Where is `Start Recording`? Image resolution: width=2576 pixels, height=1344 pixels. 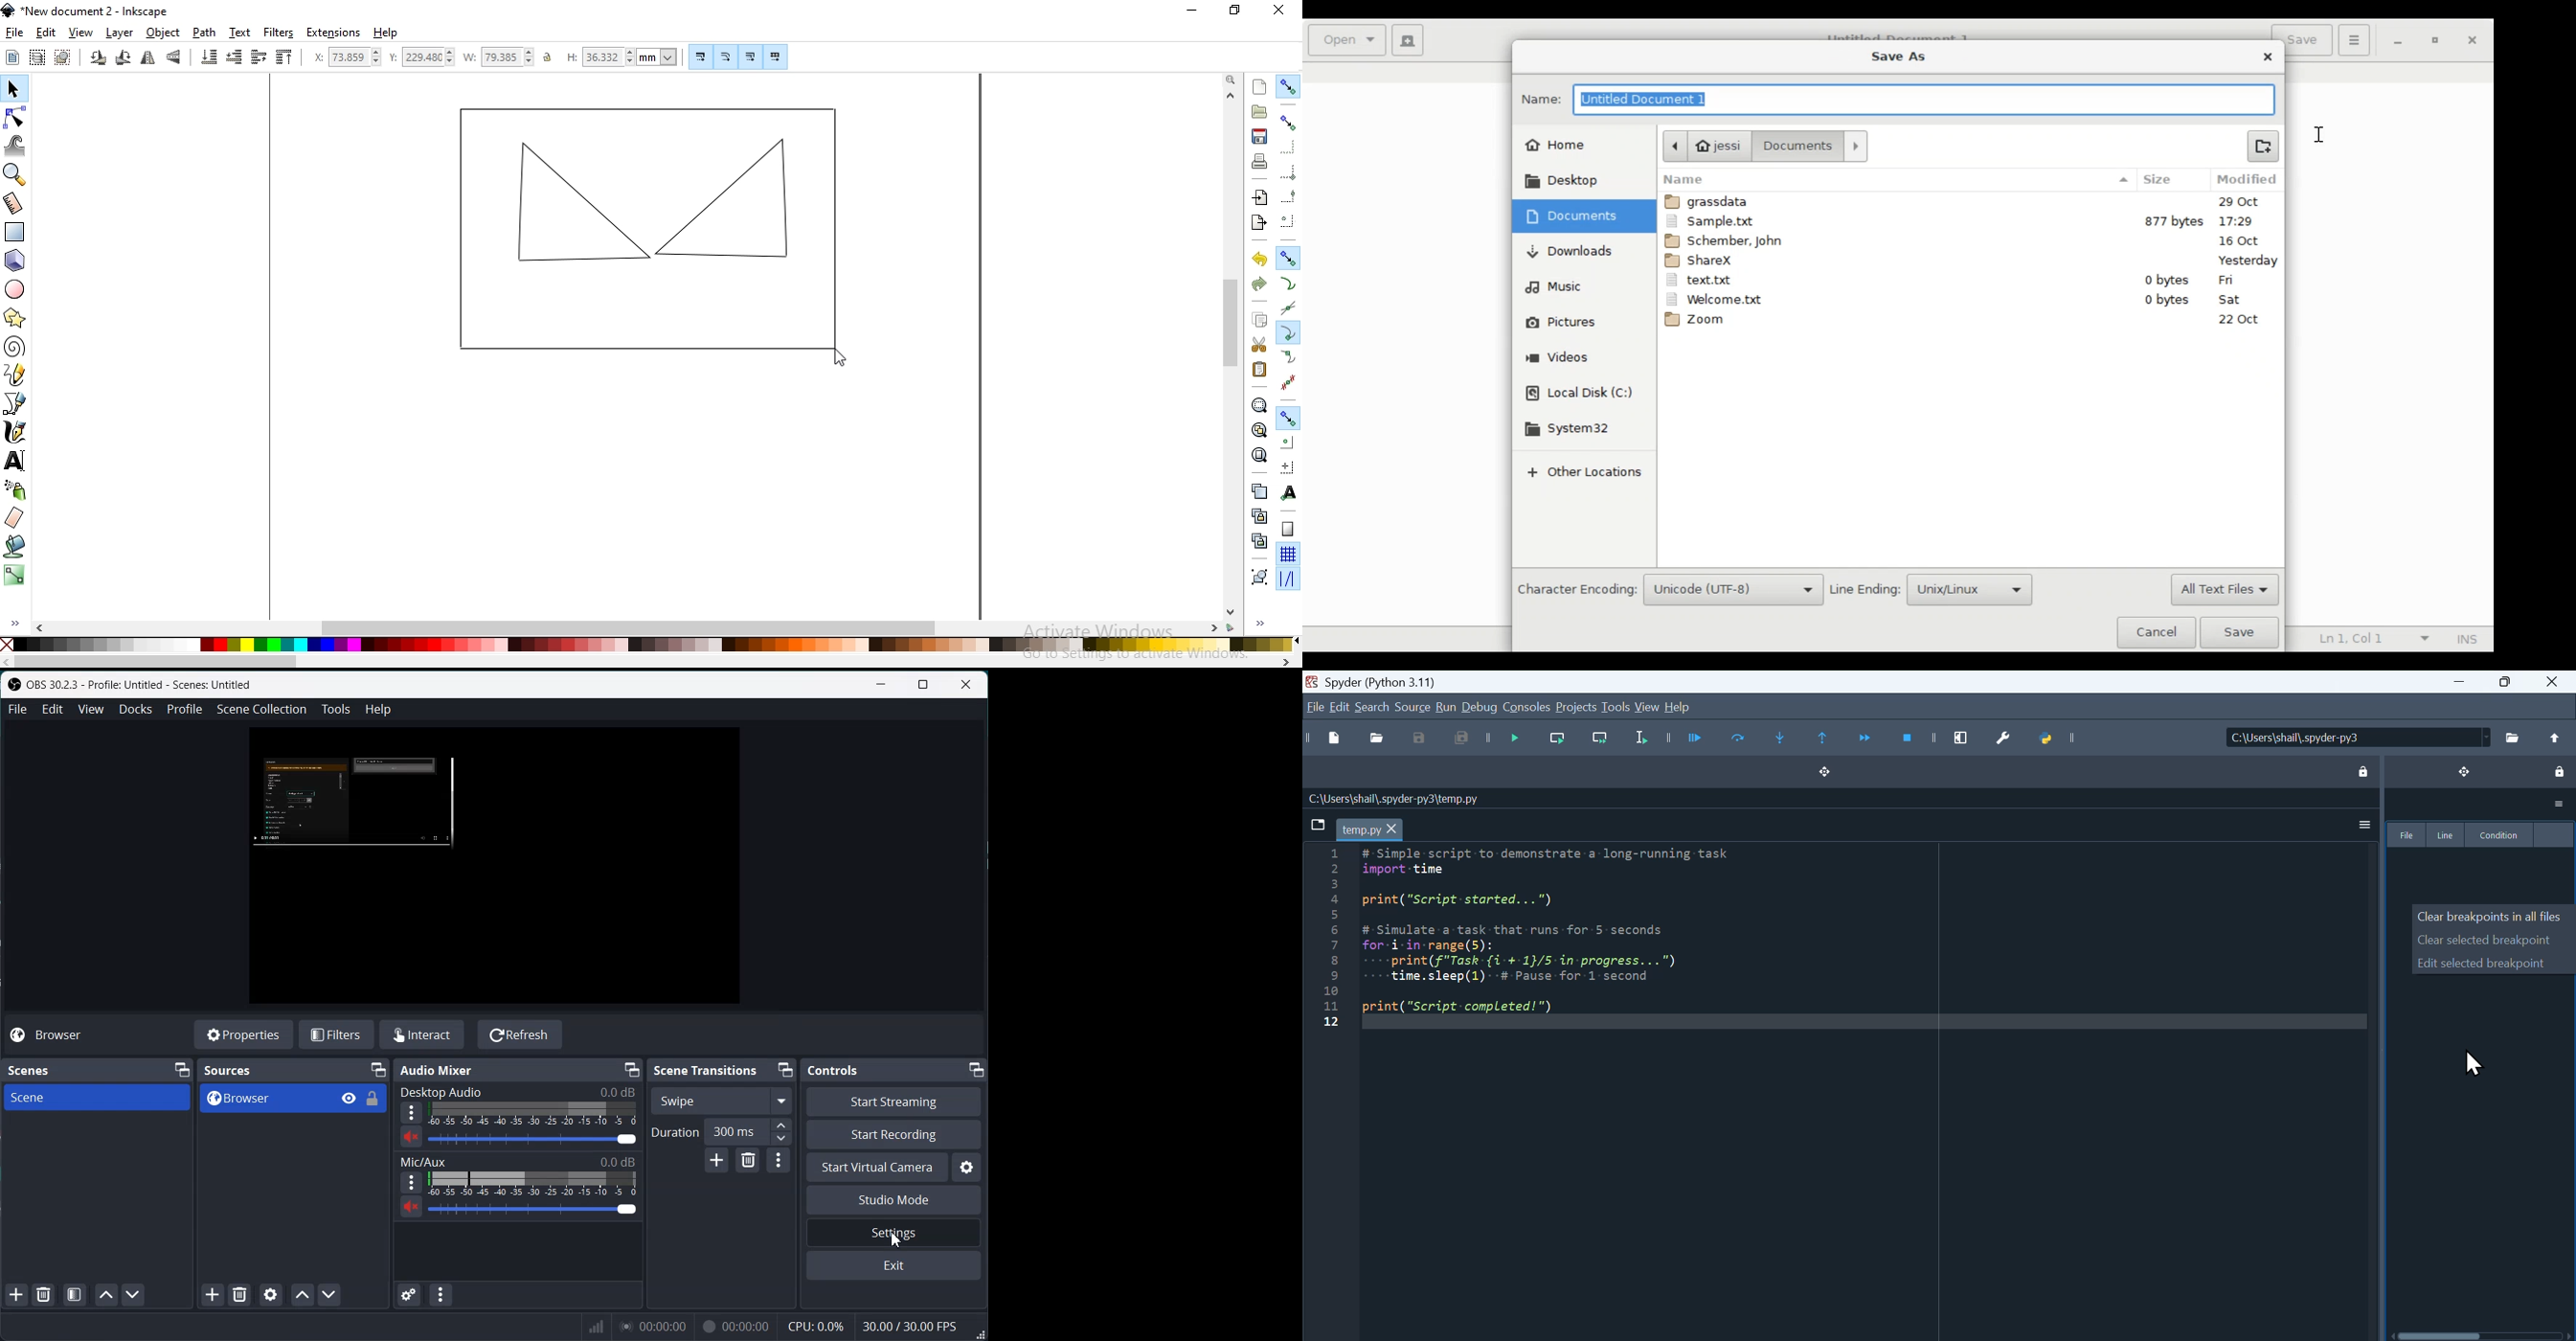
Start Recording is located at coordinates (894, 1134).